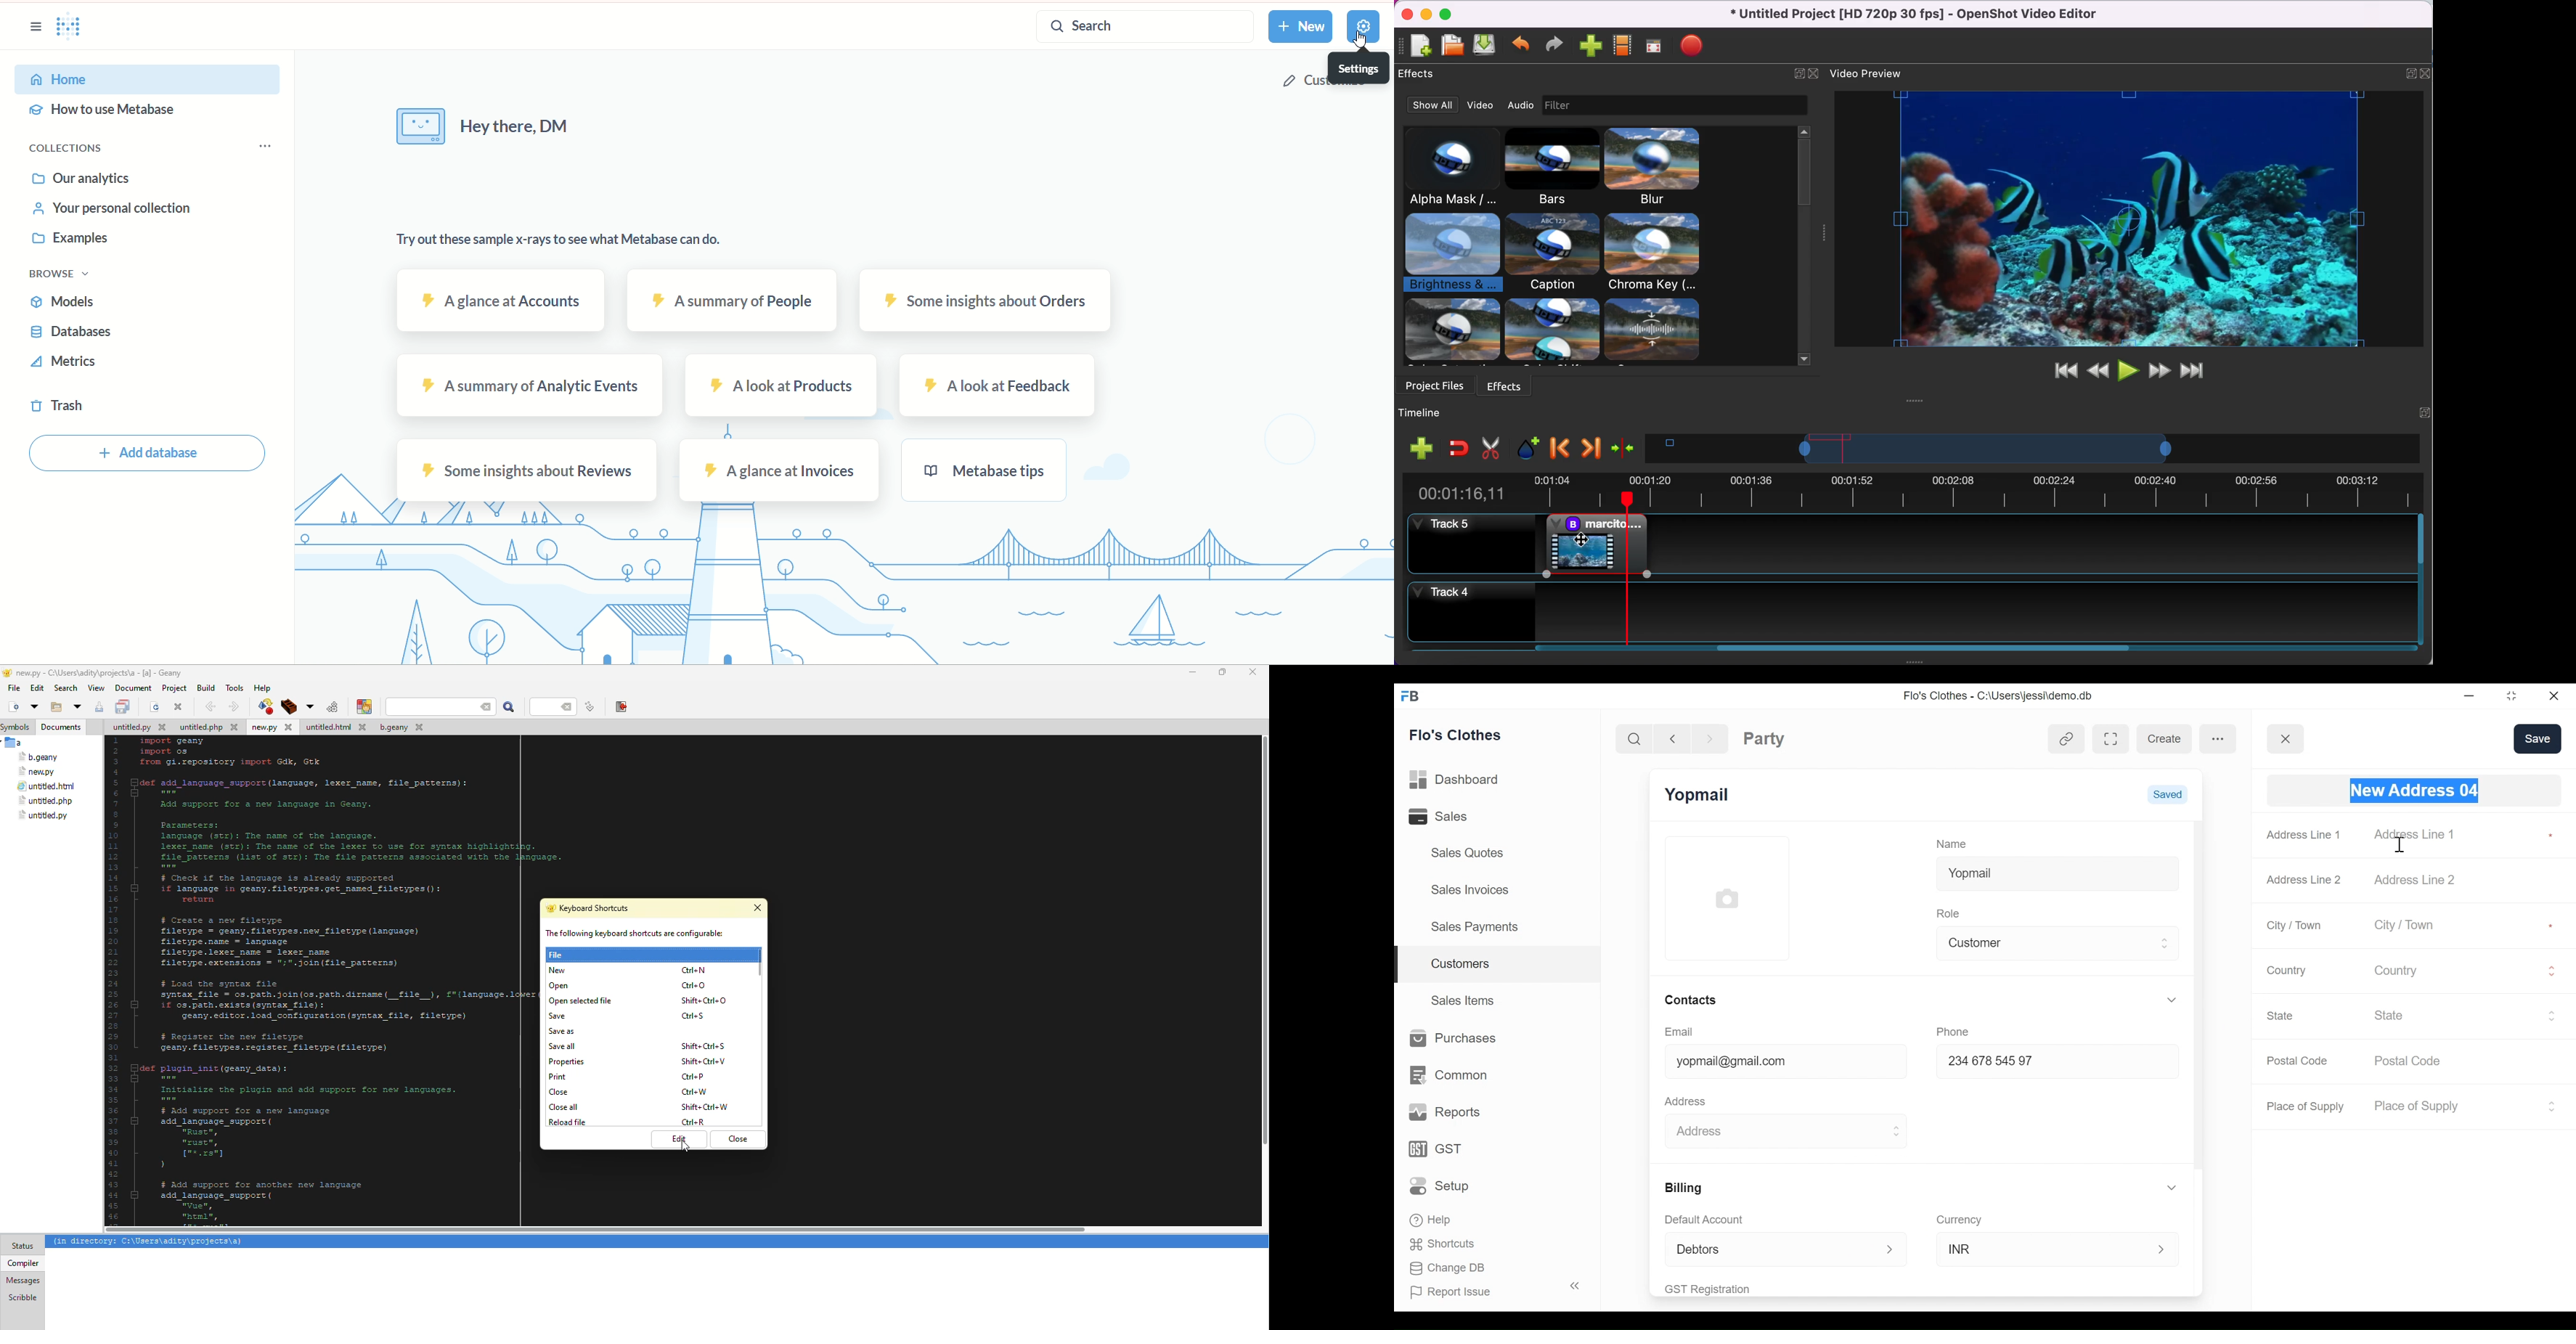 The image size is (2576, 1344). Describe the element at coordinates (14, 688) in the screenshot. I see `file` at that location.